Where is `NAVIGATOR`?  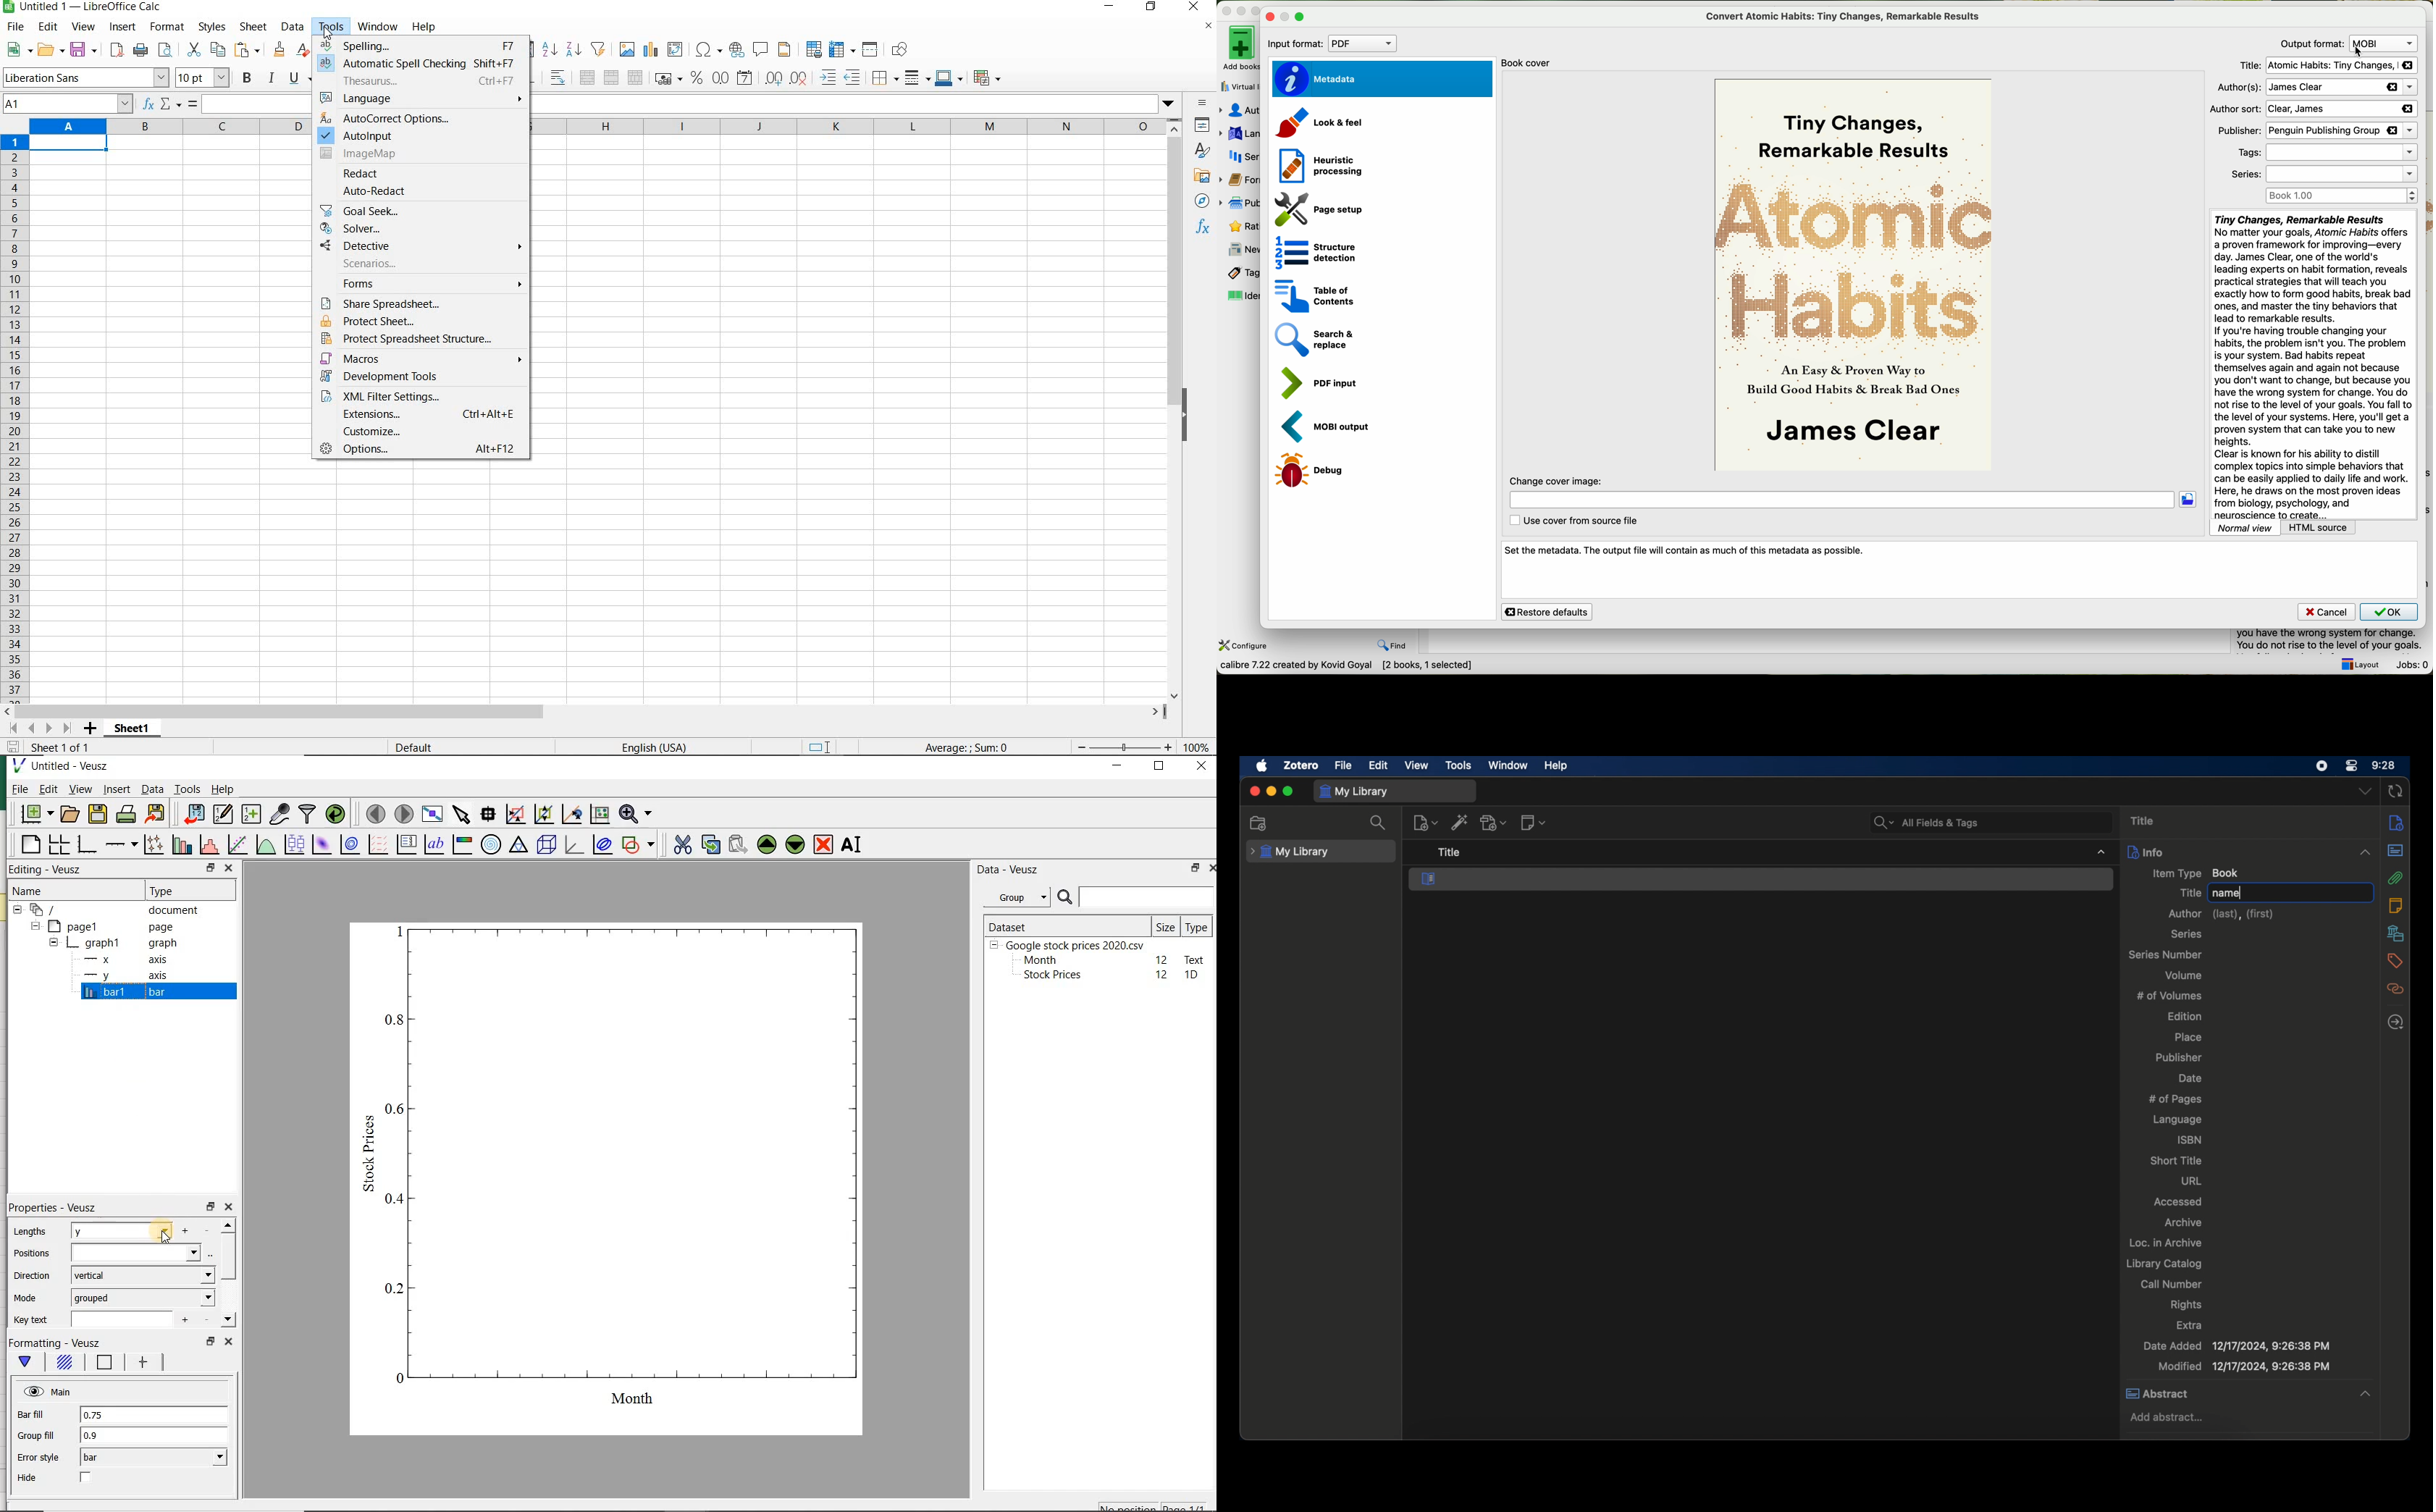 NAVIGATOR is located at coordinates (1202, 201).